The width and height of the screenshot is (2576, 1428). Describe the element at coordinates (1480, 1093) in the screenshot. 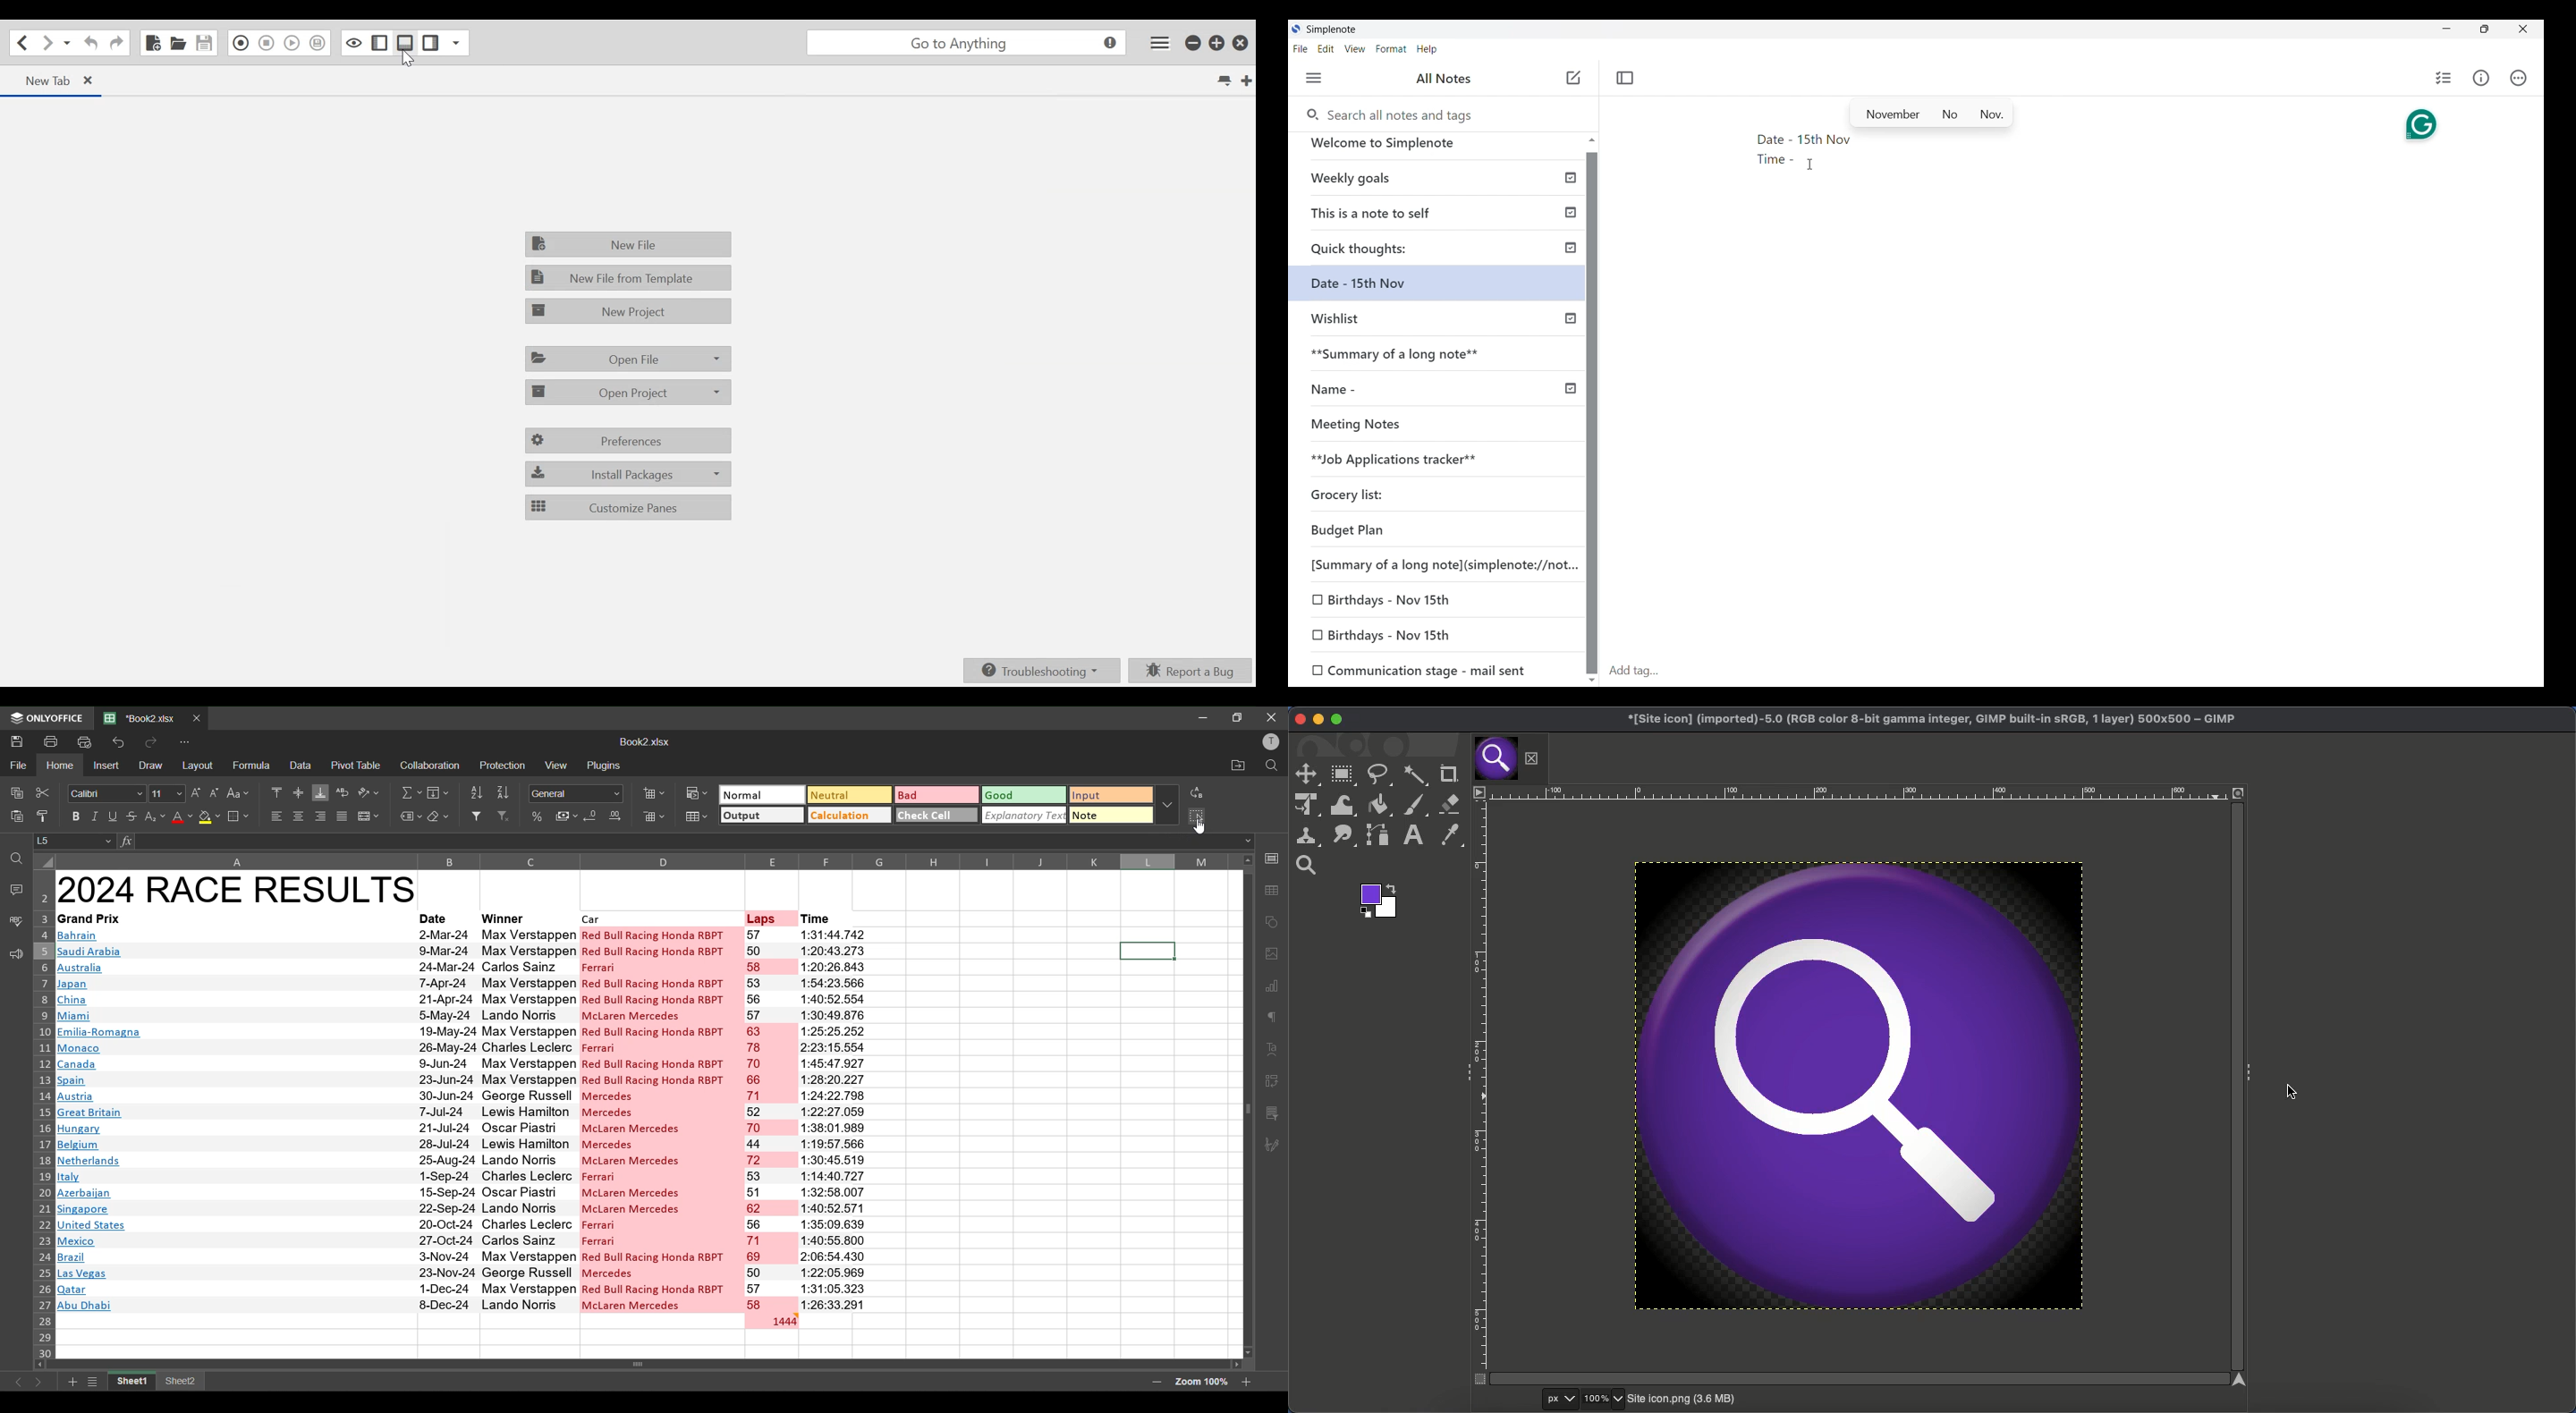

I see `Ruler` at that location.